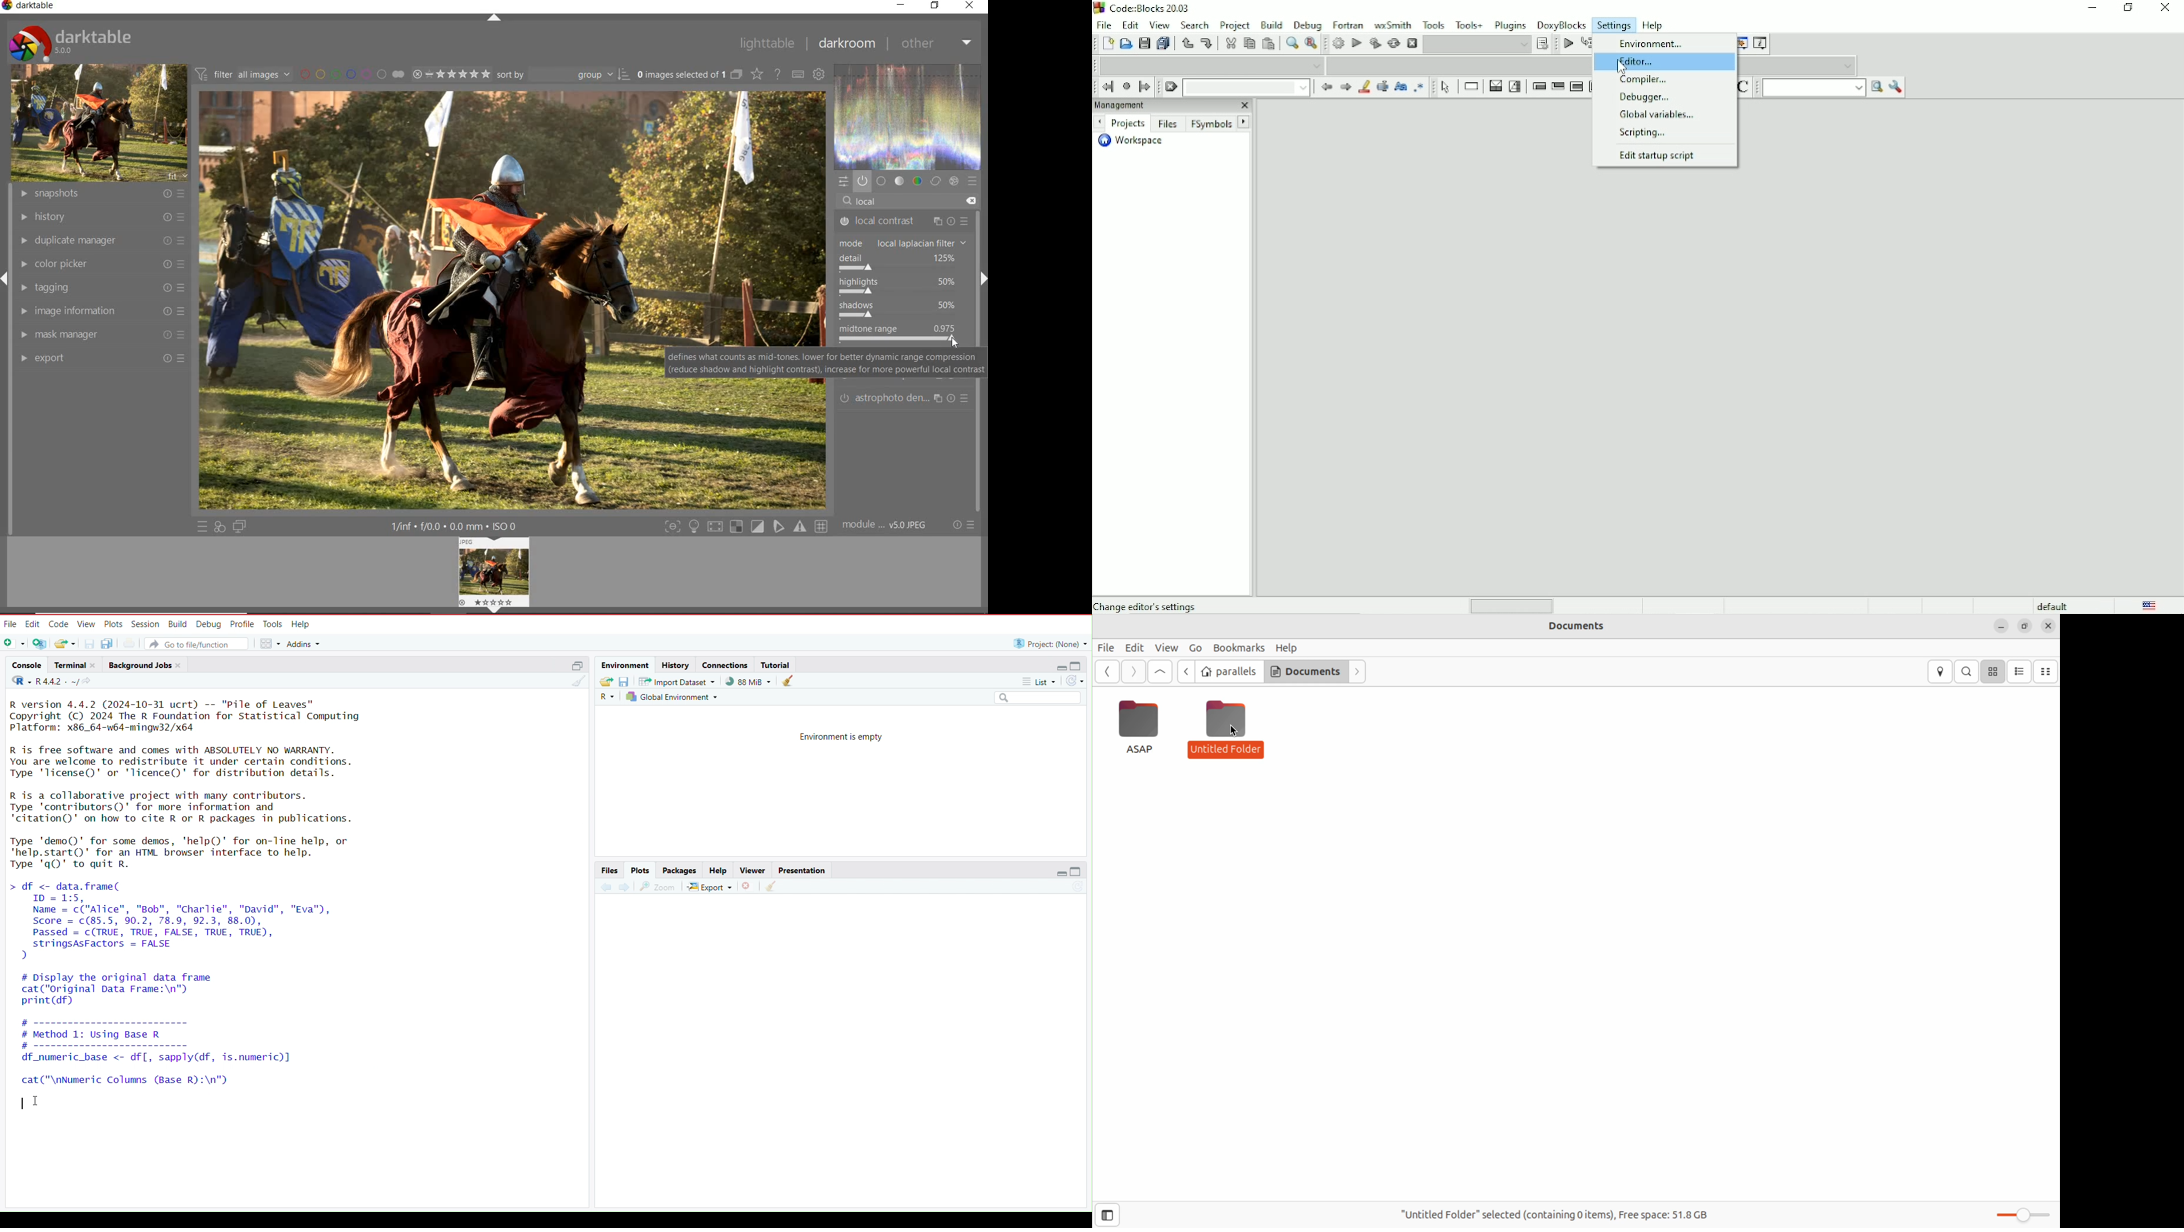 The height and width of the screenshot is (1232, 2184). What do you see at coordinates (2047, 673) in the screenshot?
I see `compact view` at bounding box center [2047, 673].